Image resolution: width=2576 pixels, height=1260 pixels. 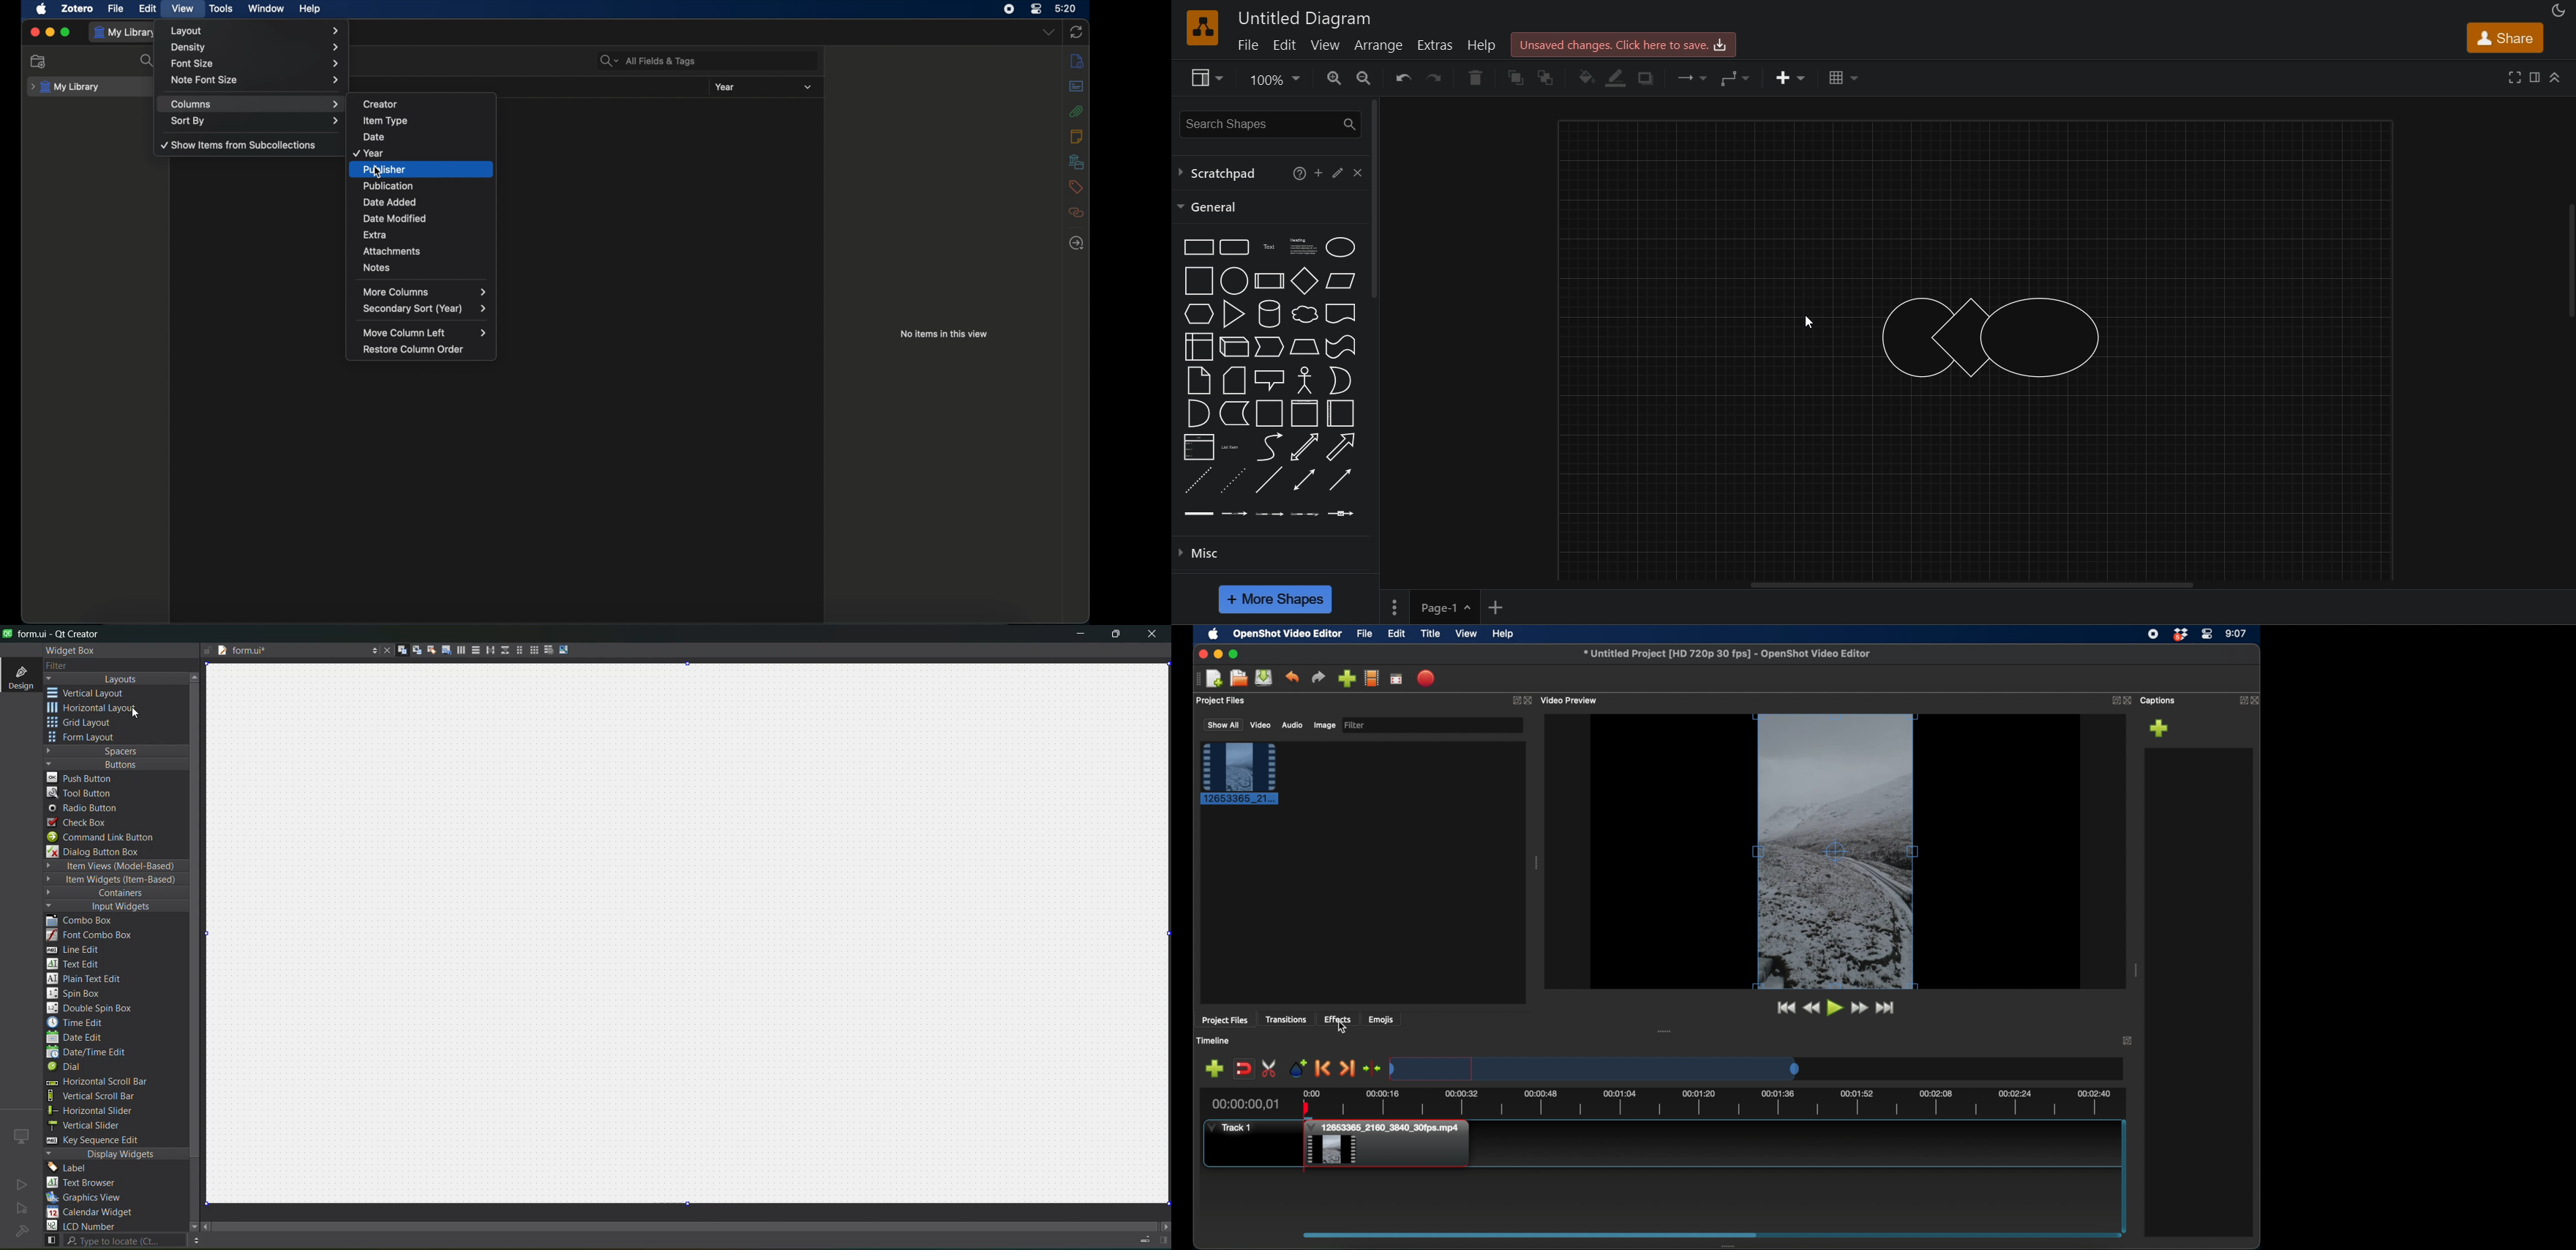 What do you see at coordinates (1340, 381) in the screenshot?
I see `or` at bounding box center [1340, 381].